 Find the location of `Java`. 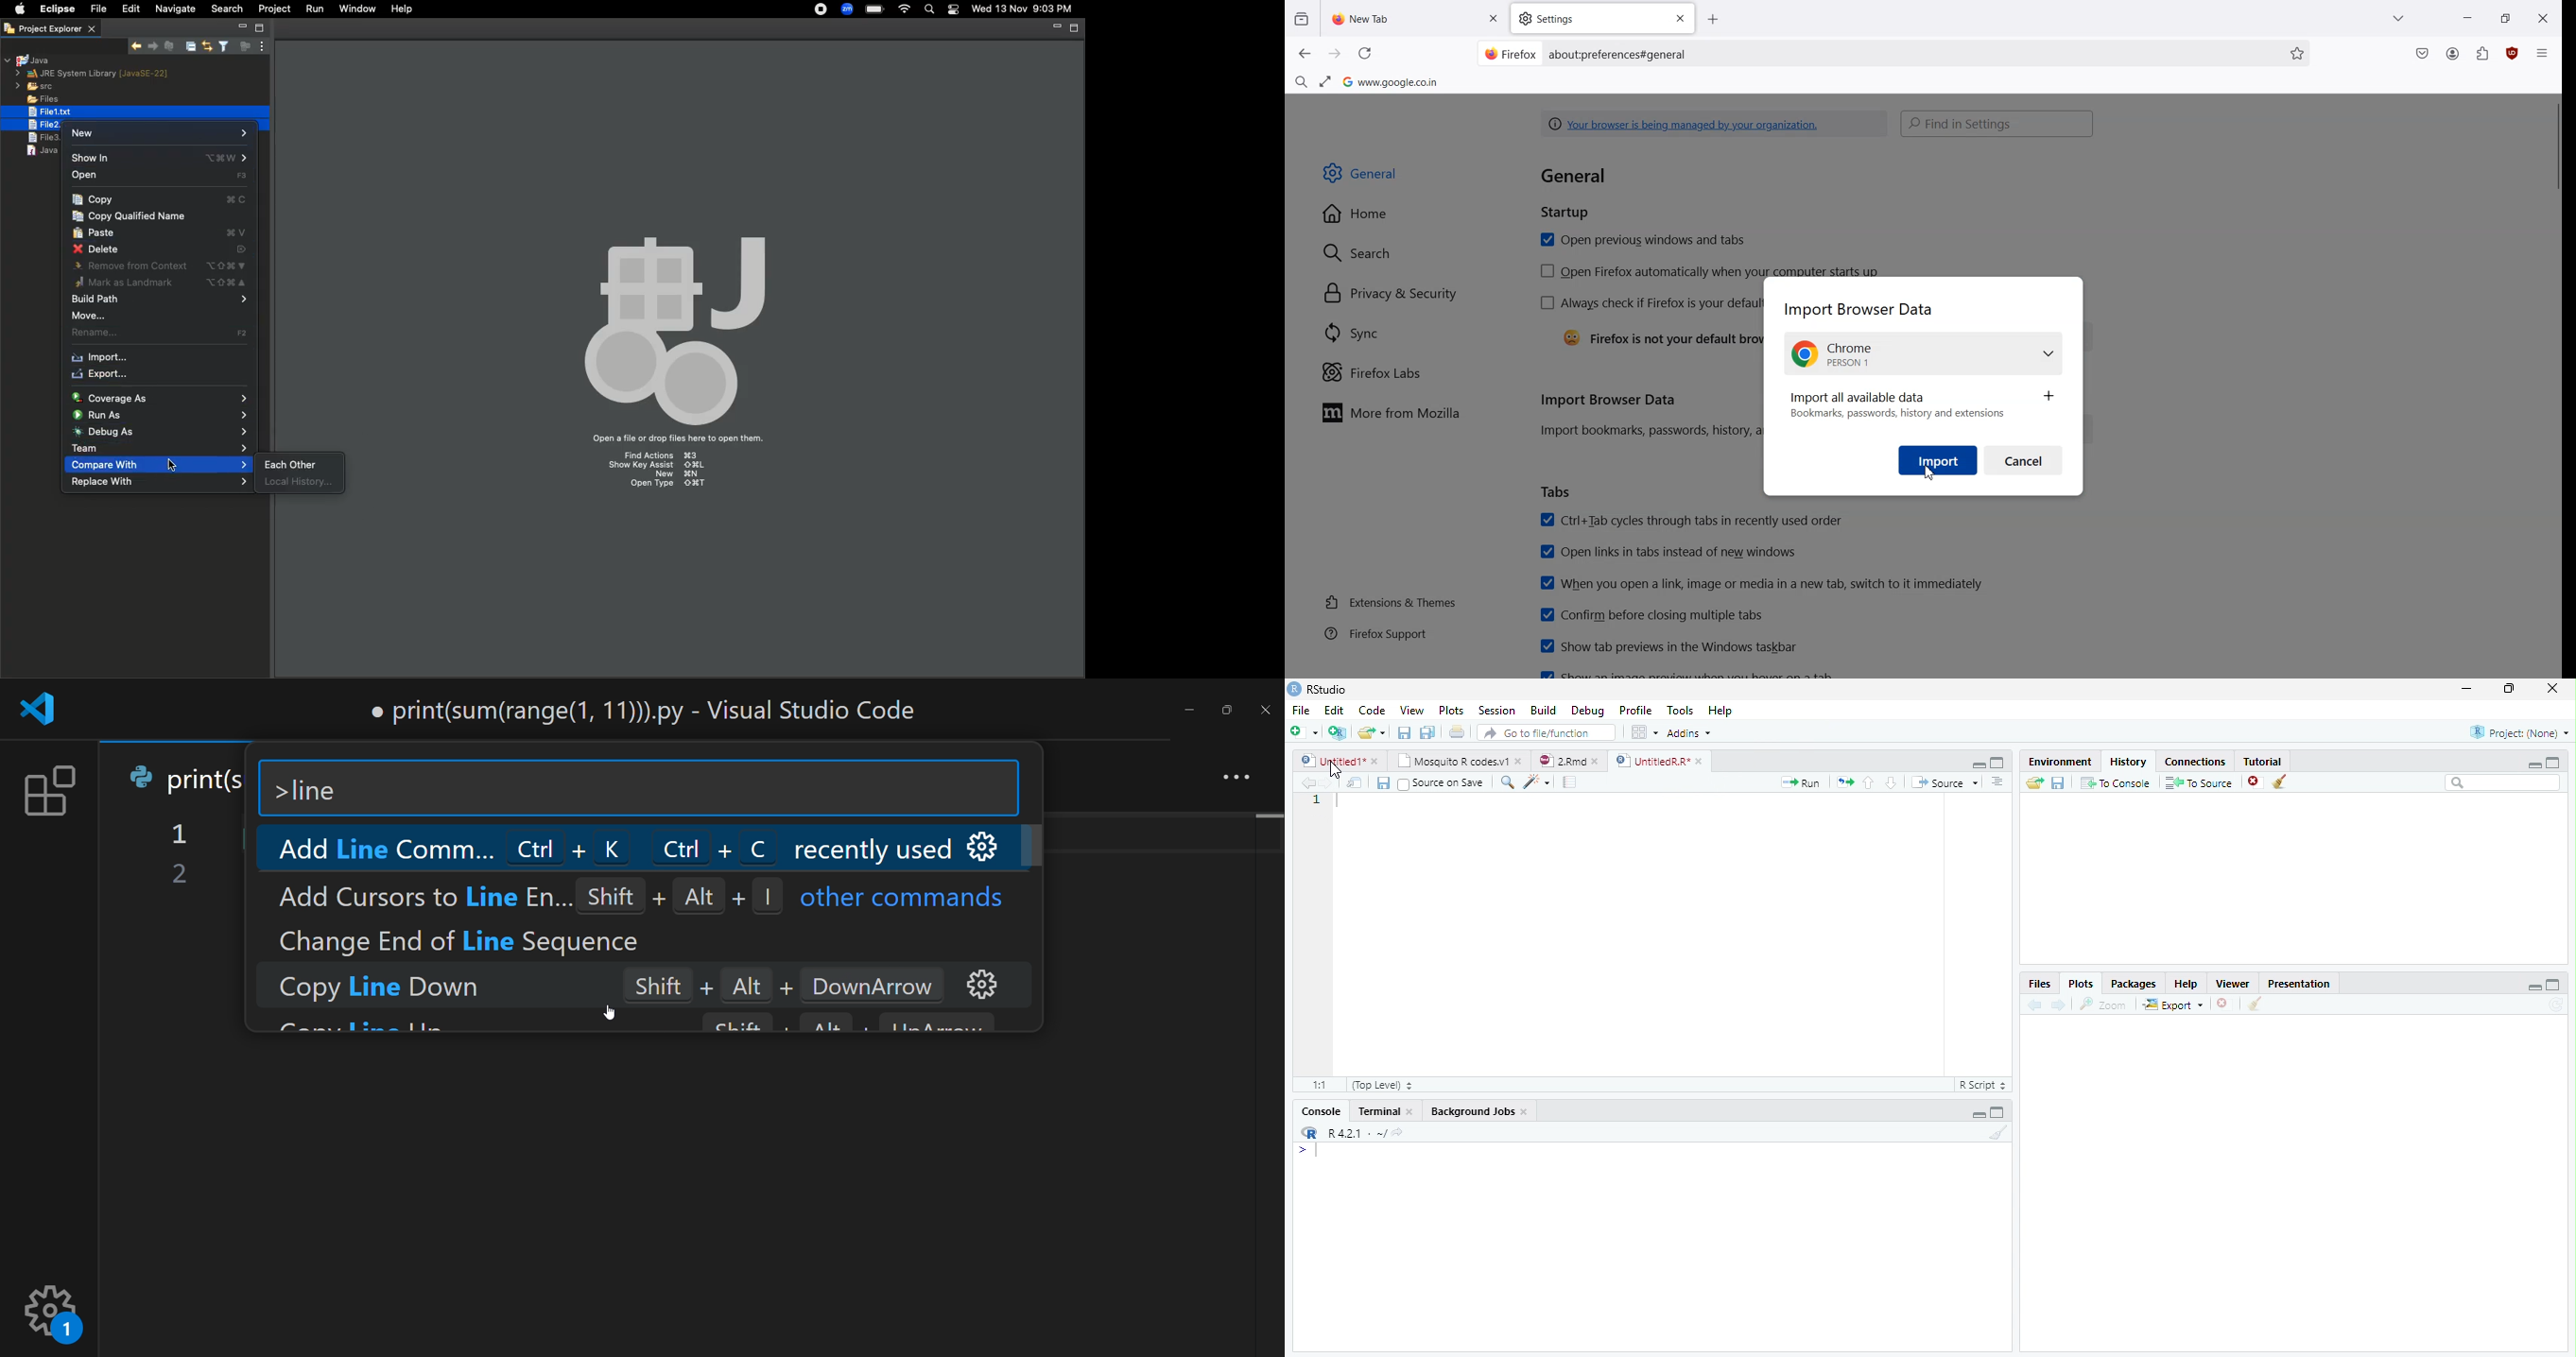

Java is located at coordinates (29, 60).